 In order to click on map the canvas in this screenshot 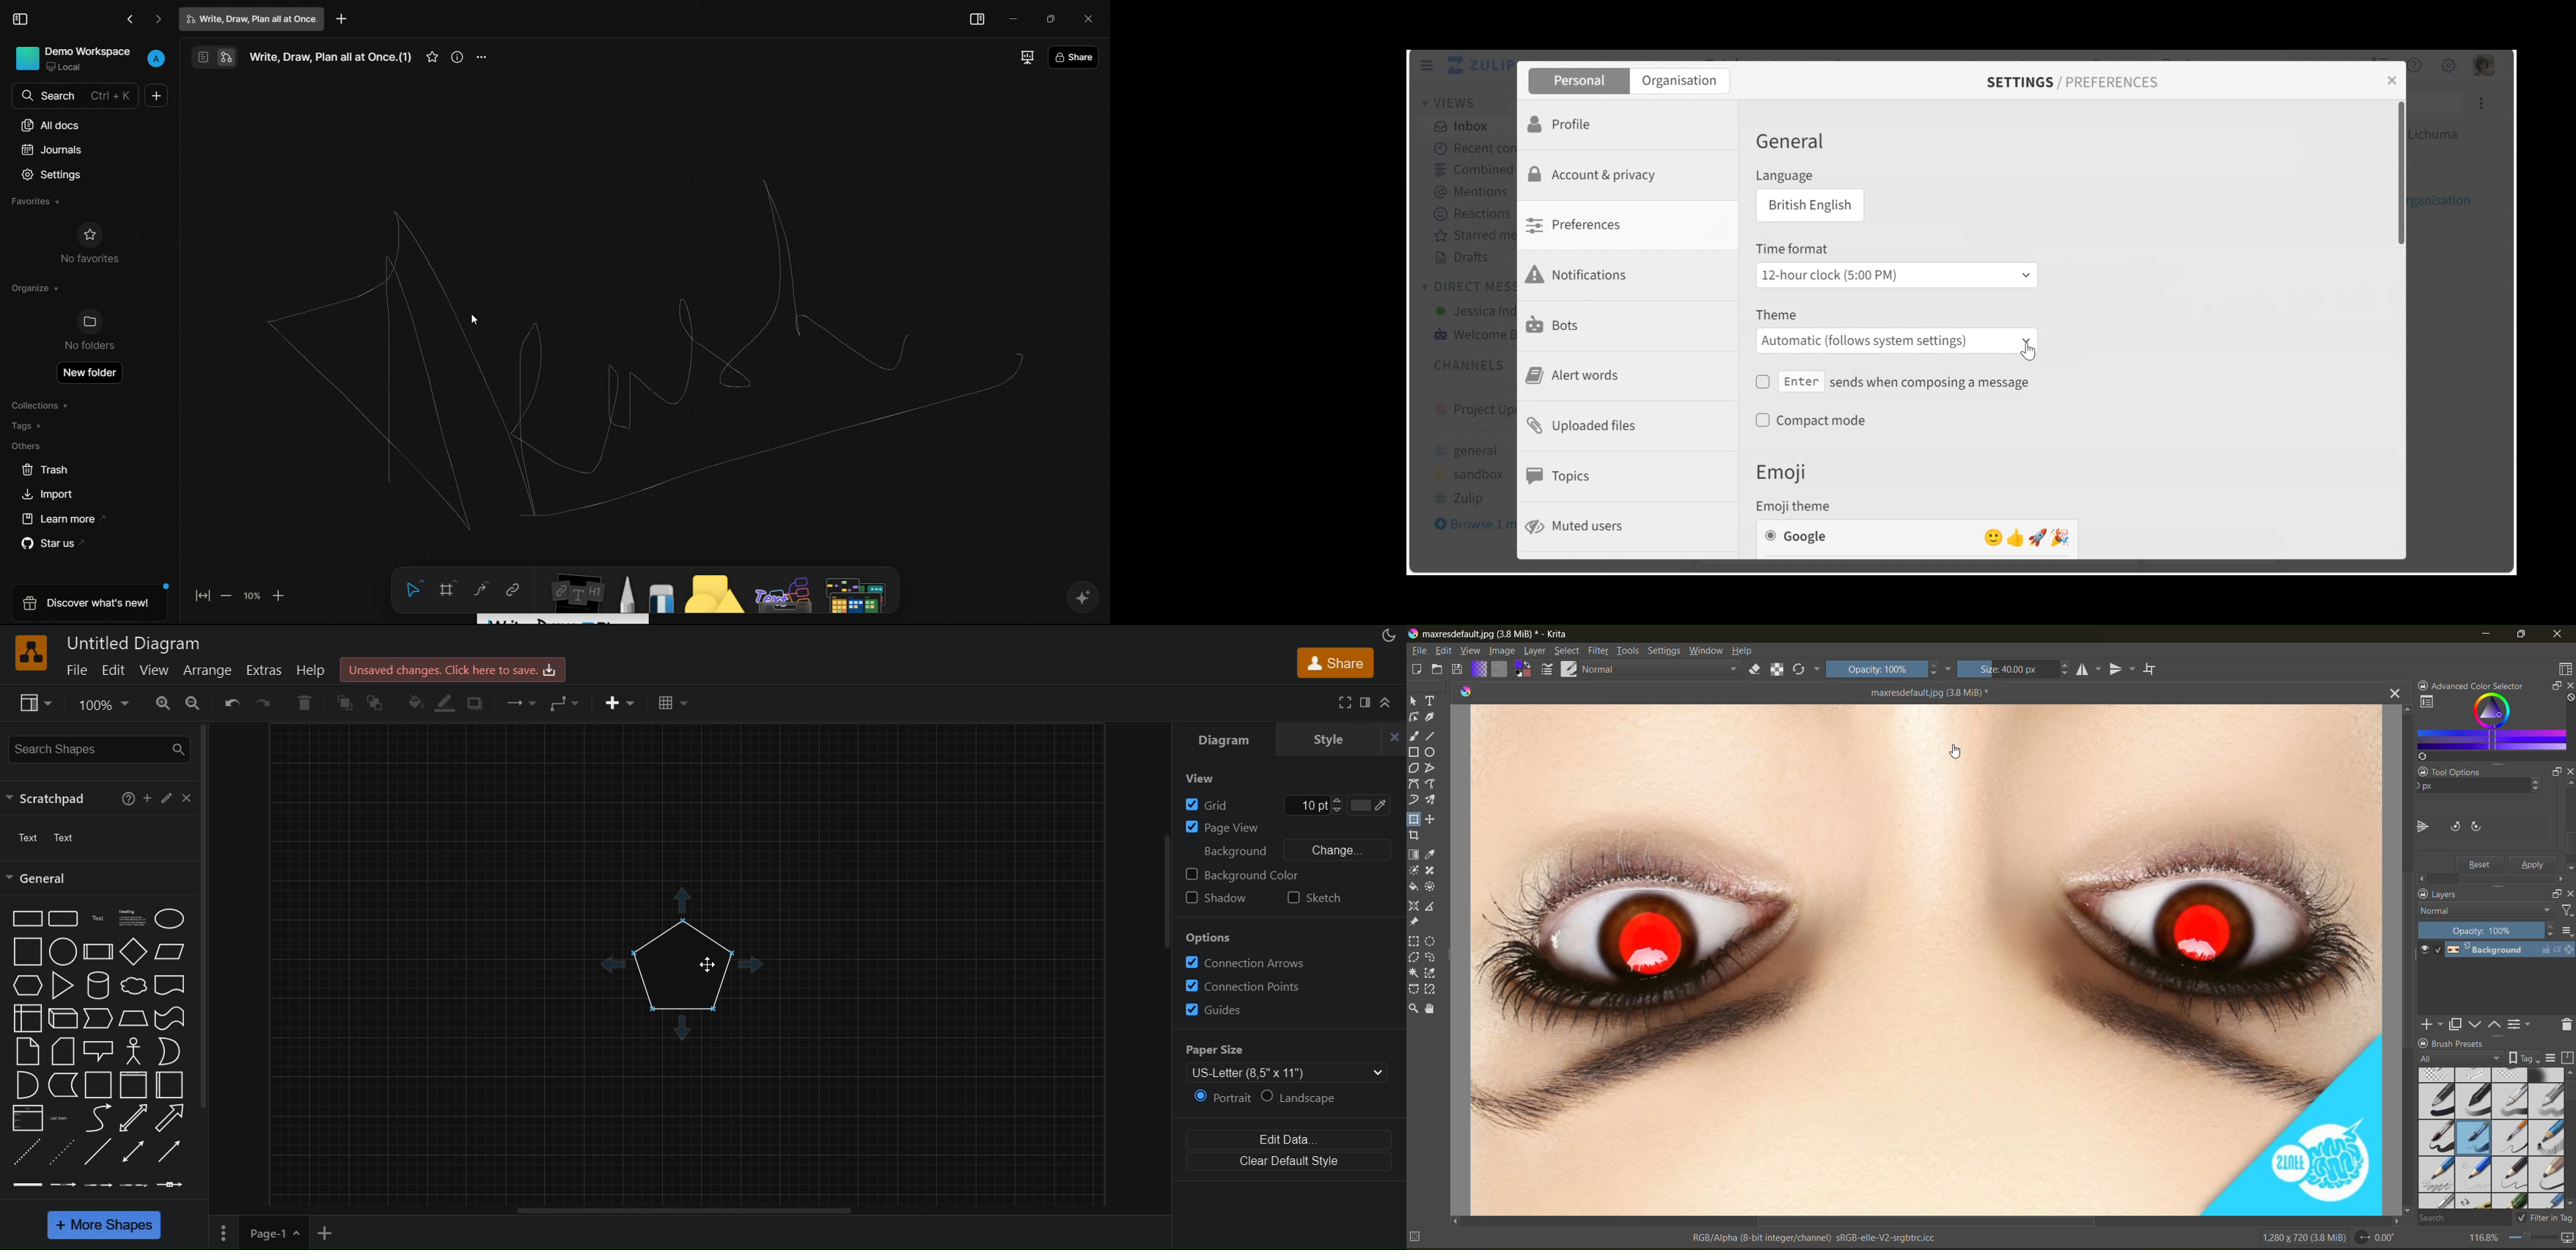, I will do `click(2569, 1238)`.